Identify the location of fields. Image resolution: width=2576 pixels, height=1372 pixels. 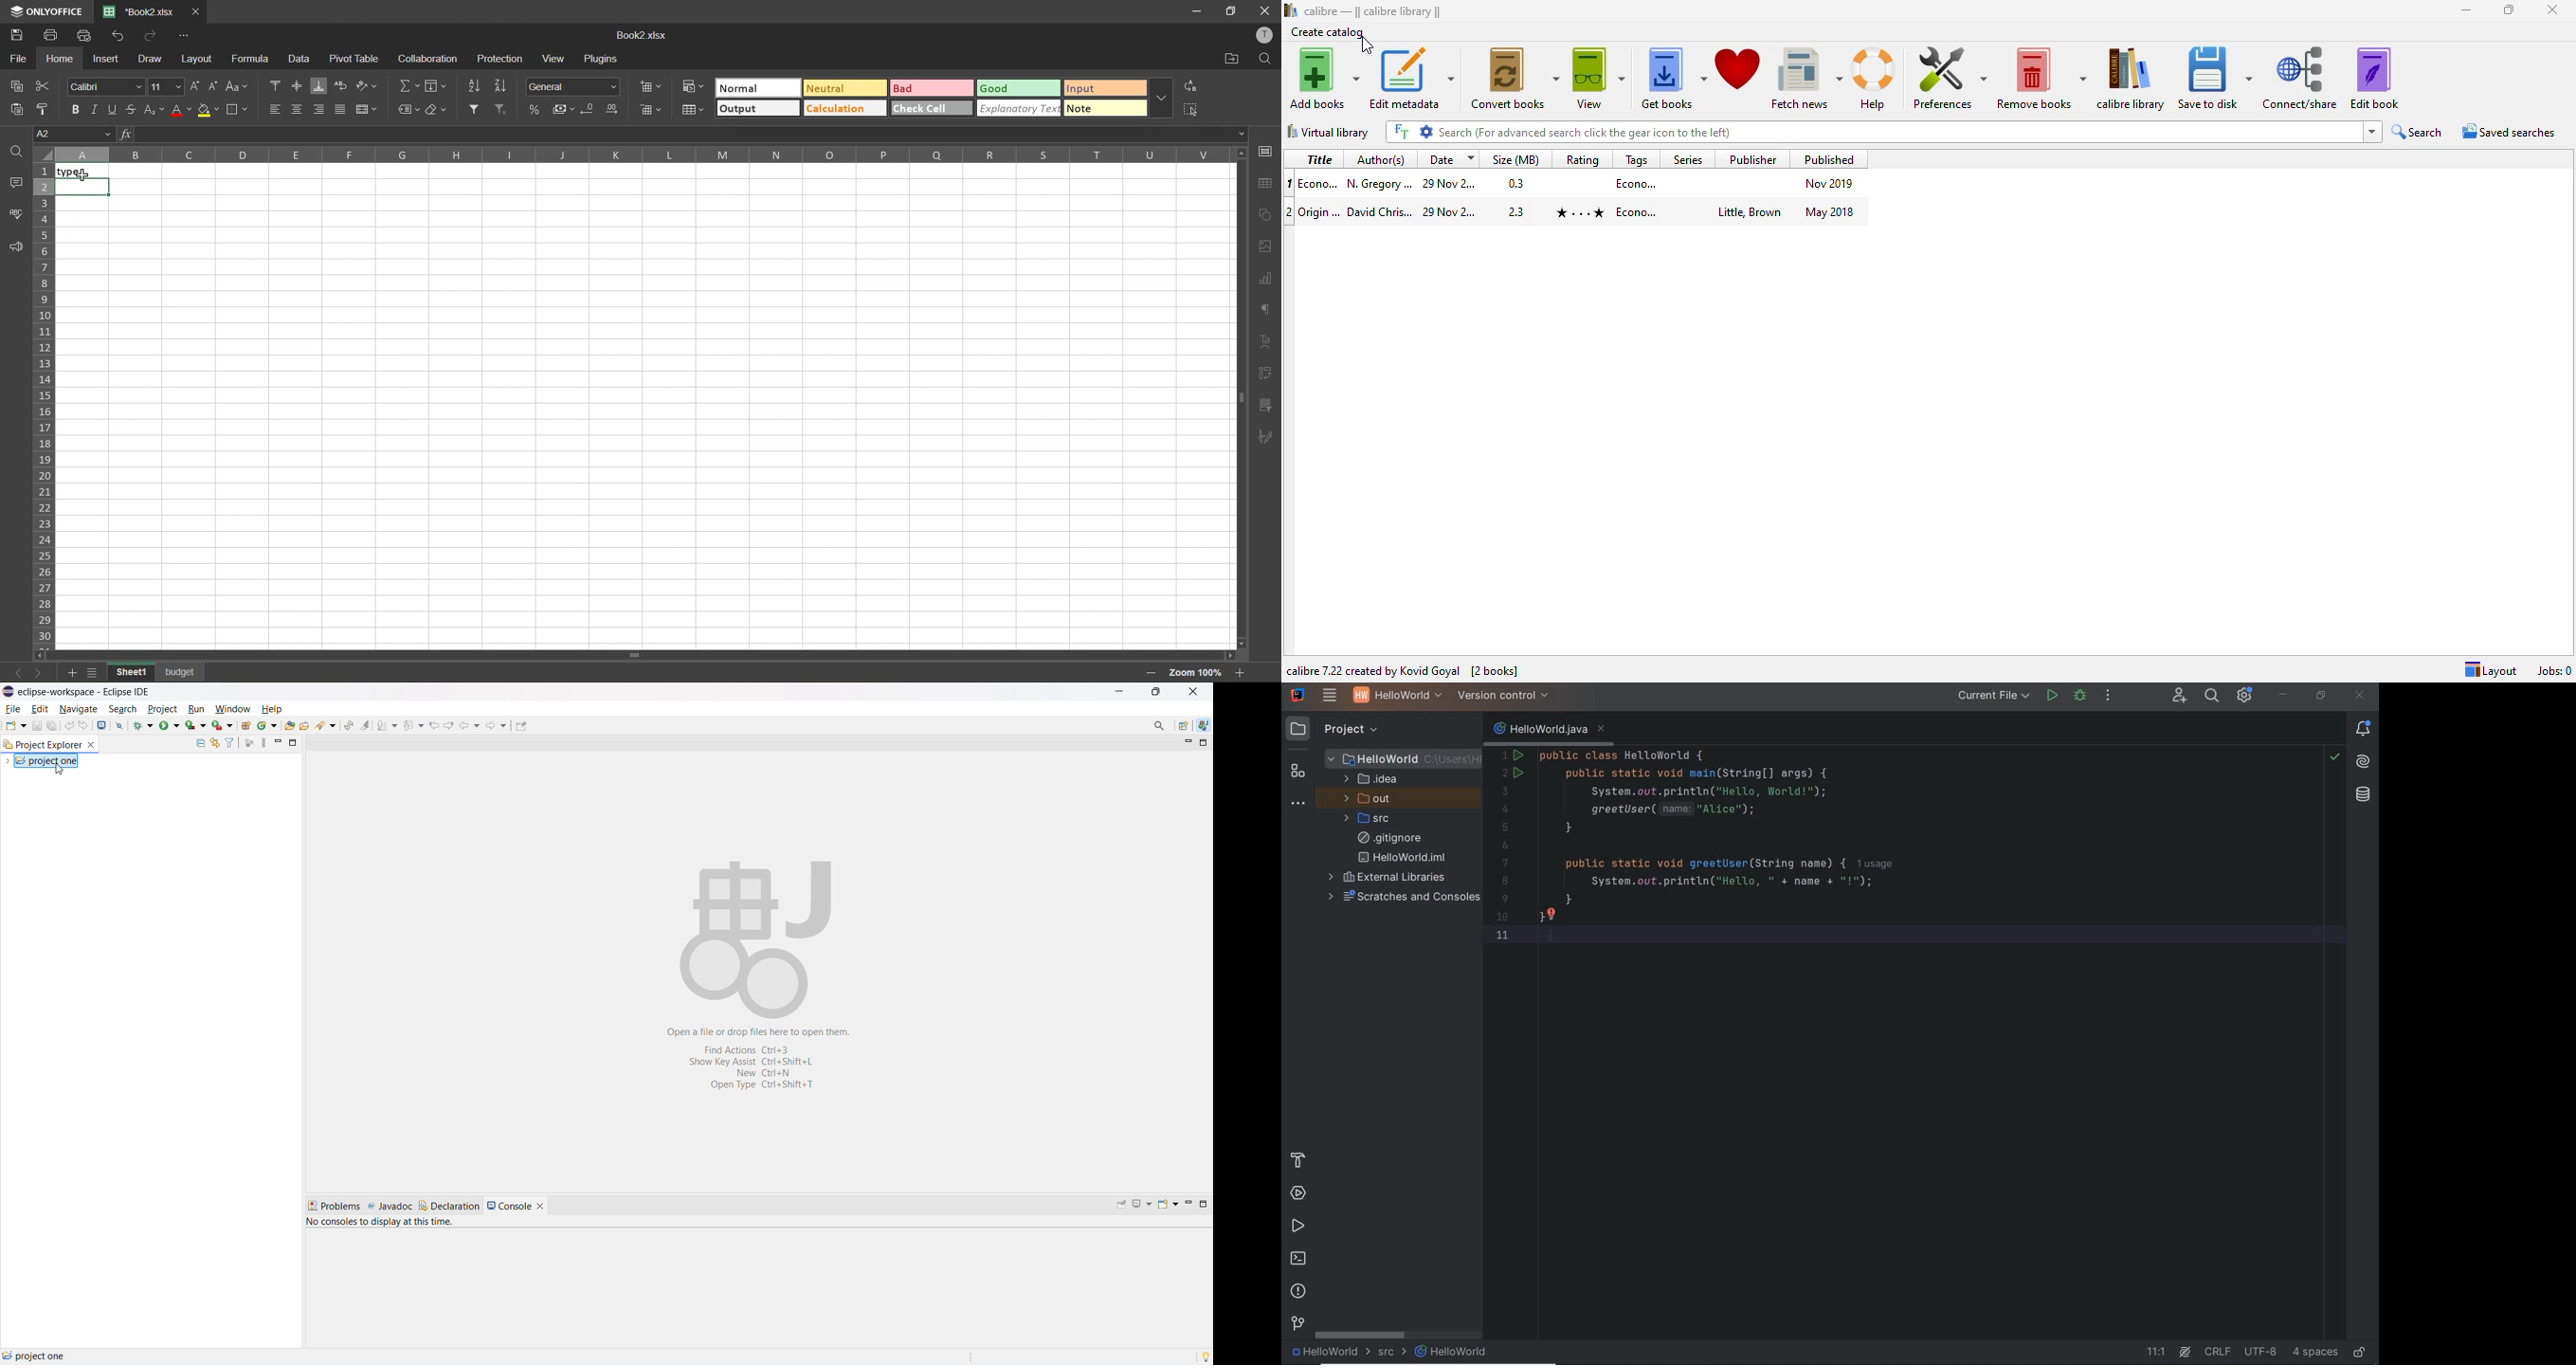
(438, 87).